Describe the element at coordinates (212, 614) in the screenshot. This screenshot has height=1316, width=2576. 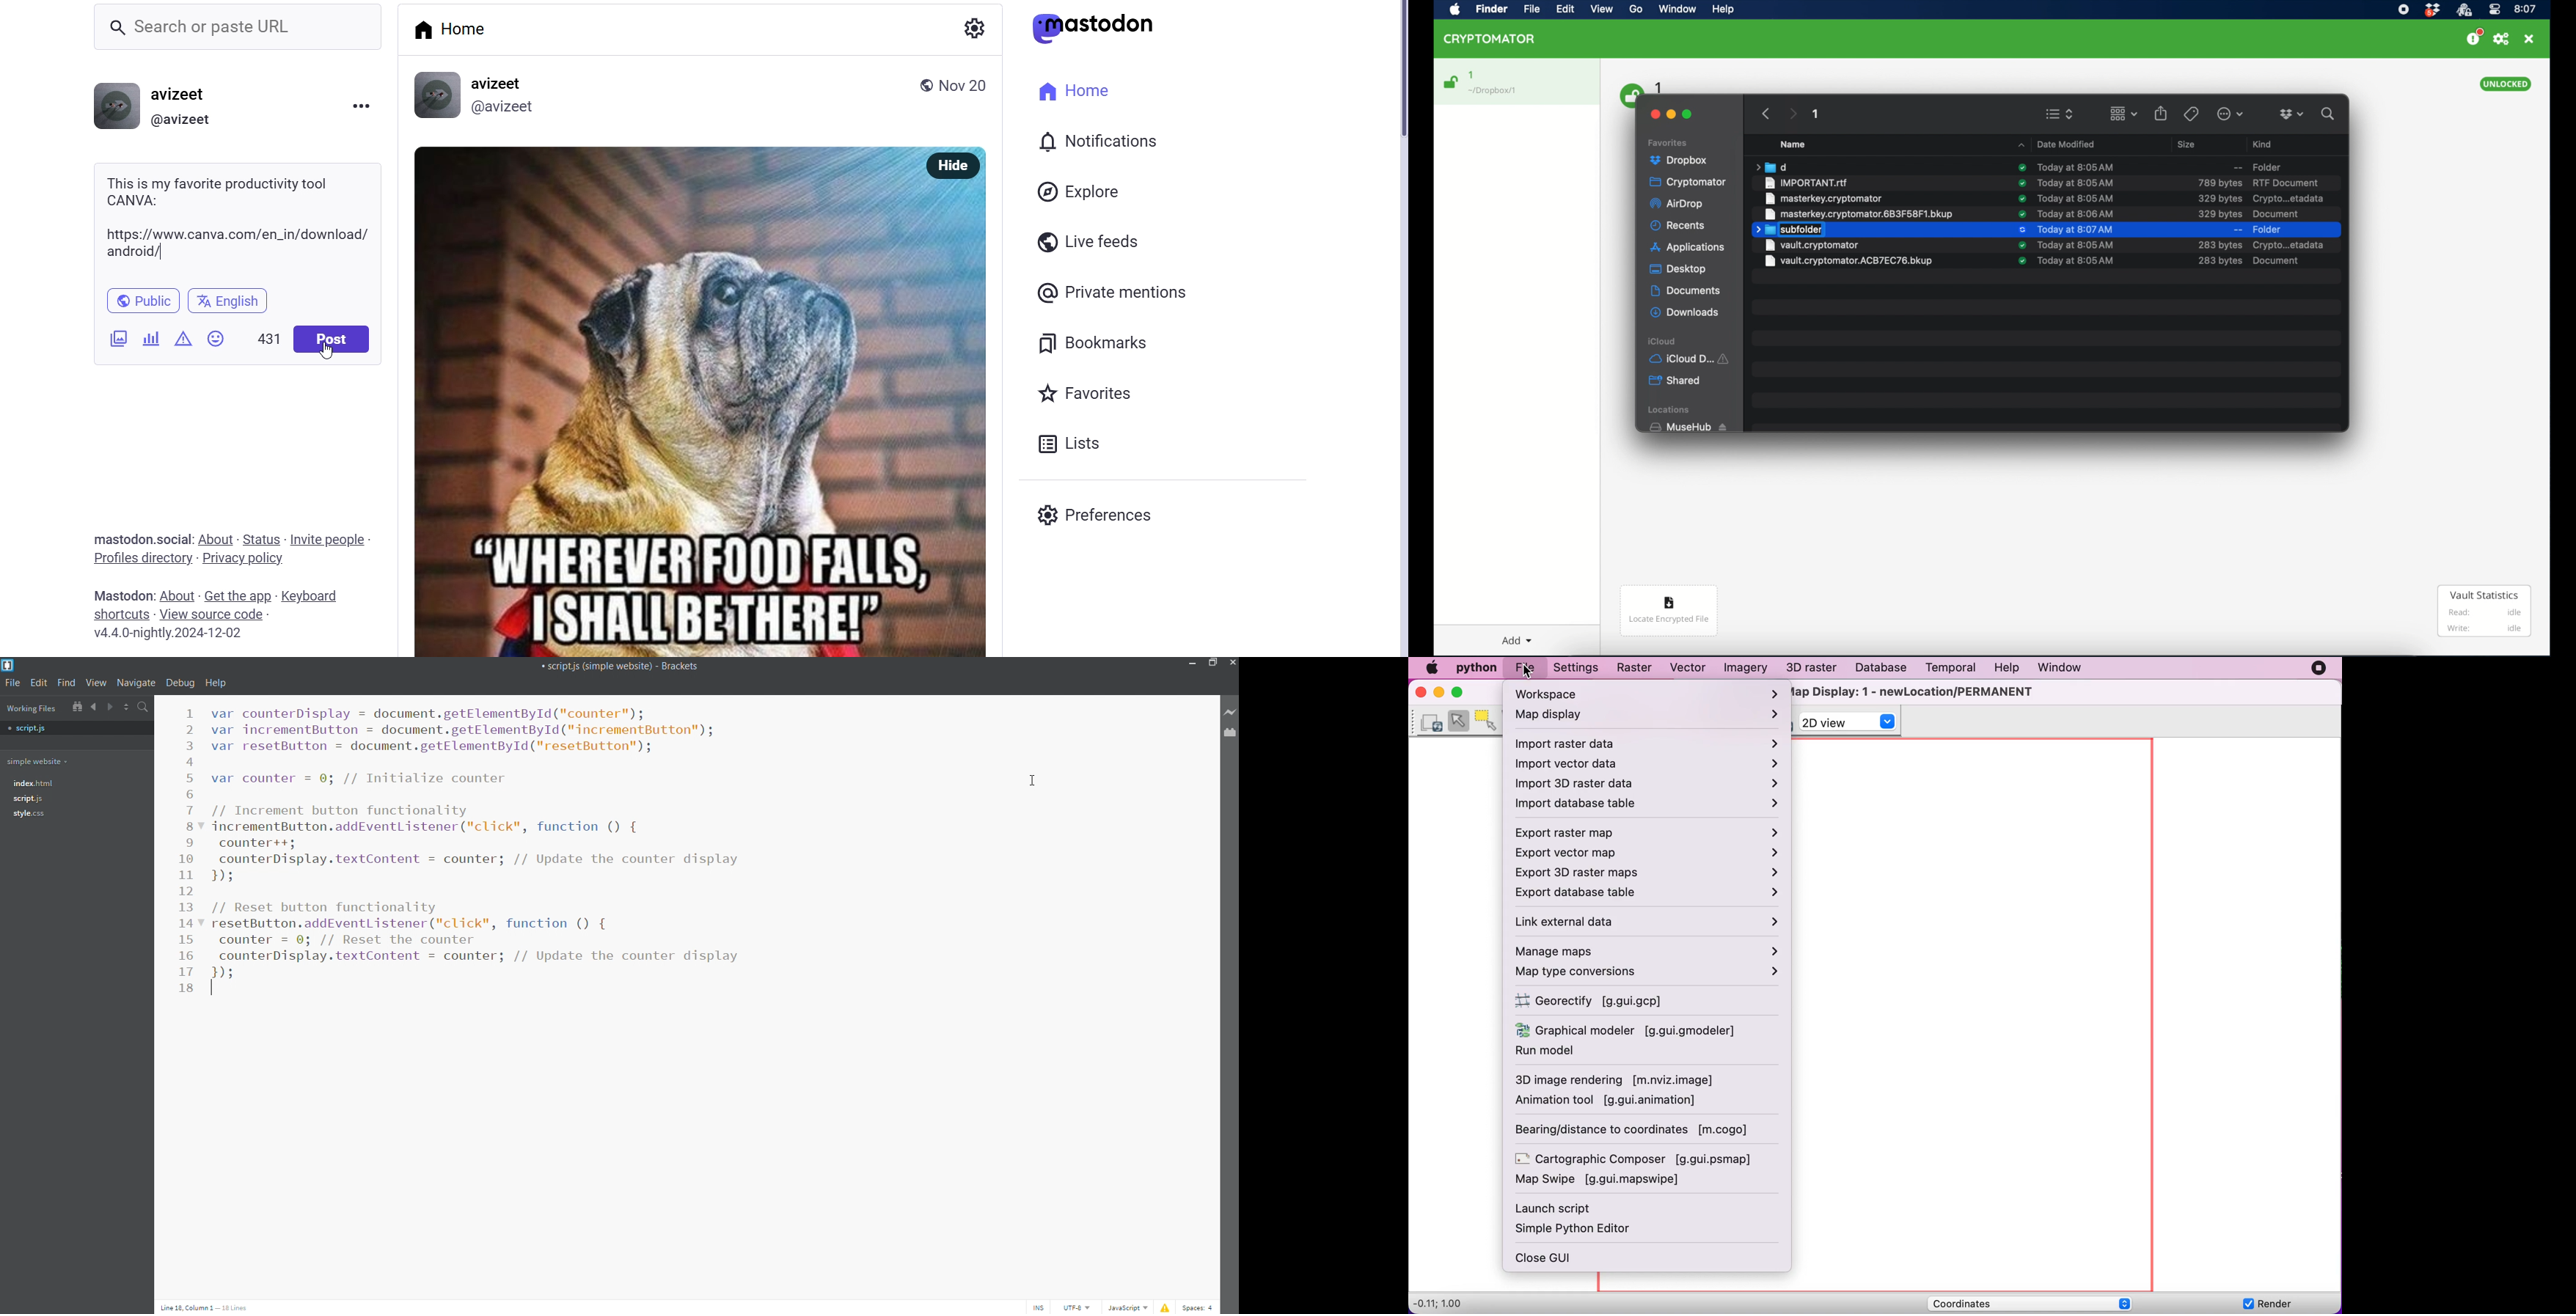
I see `view source code` at that location.